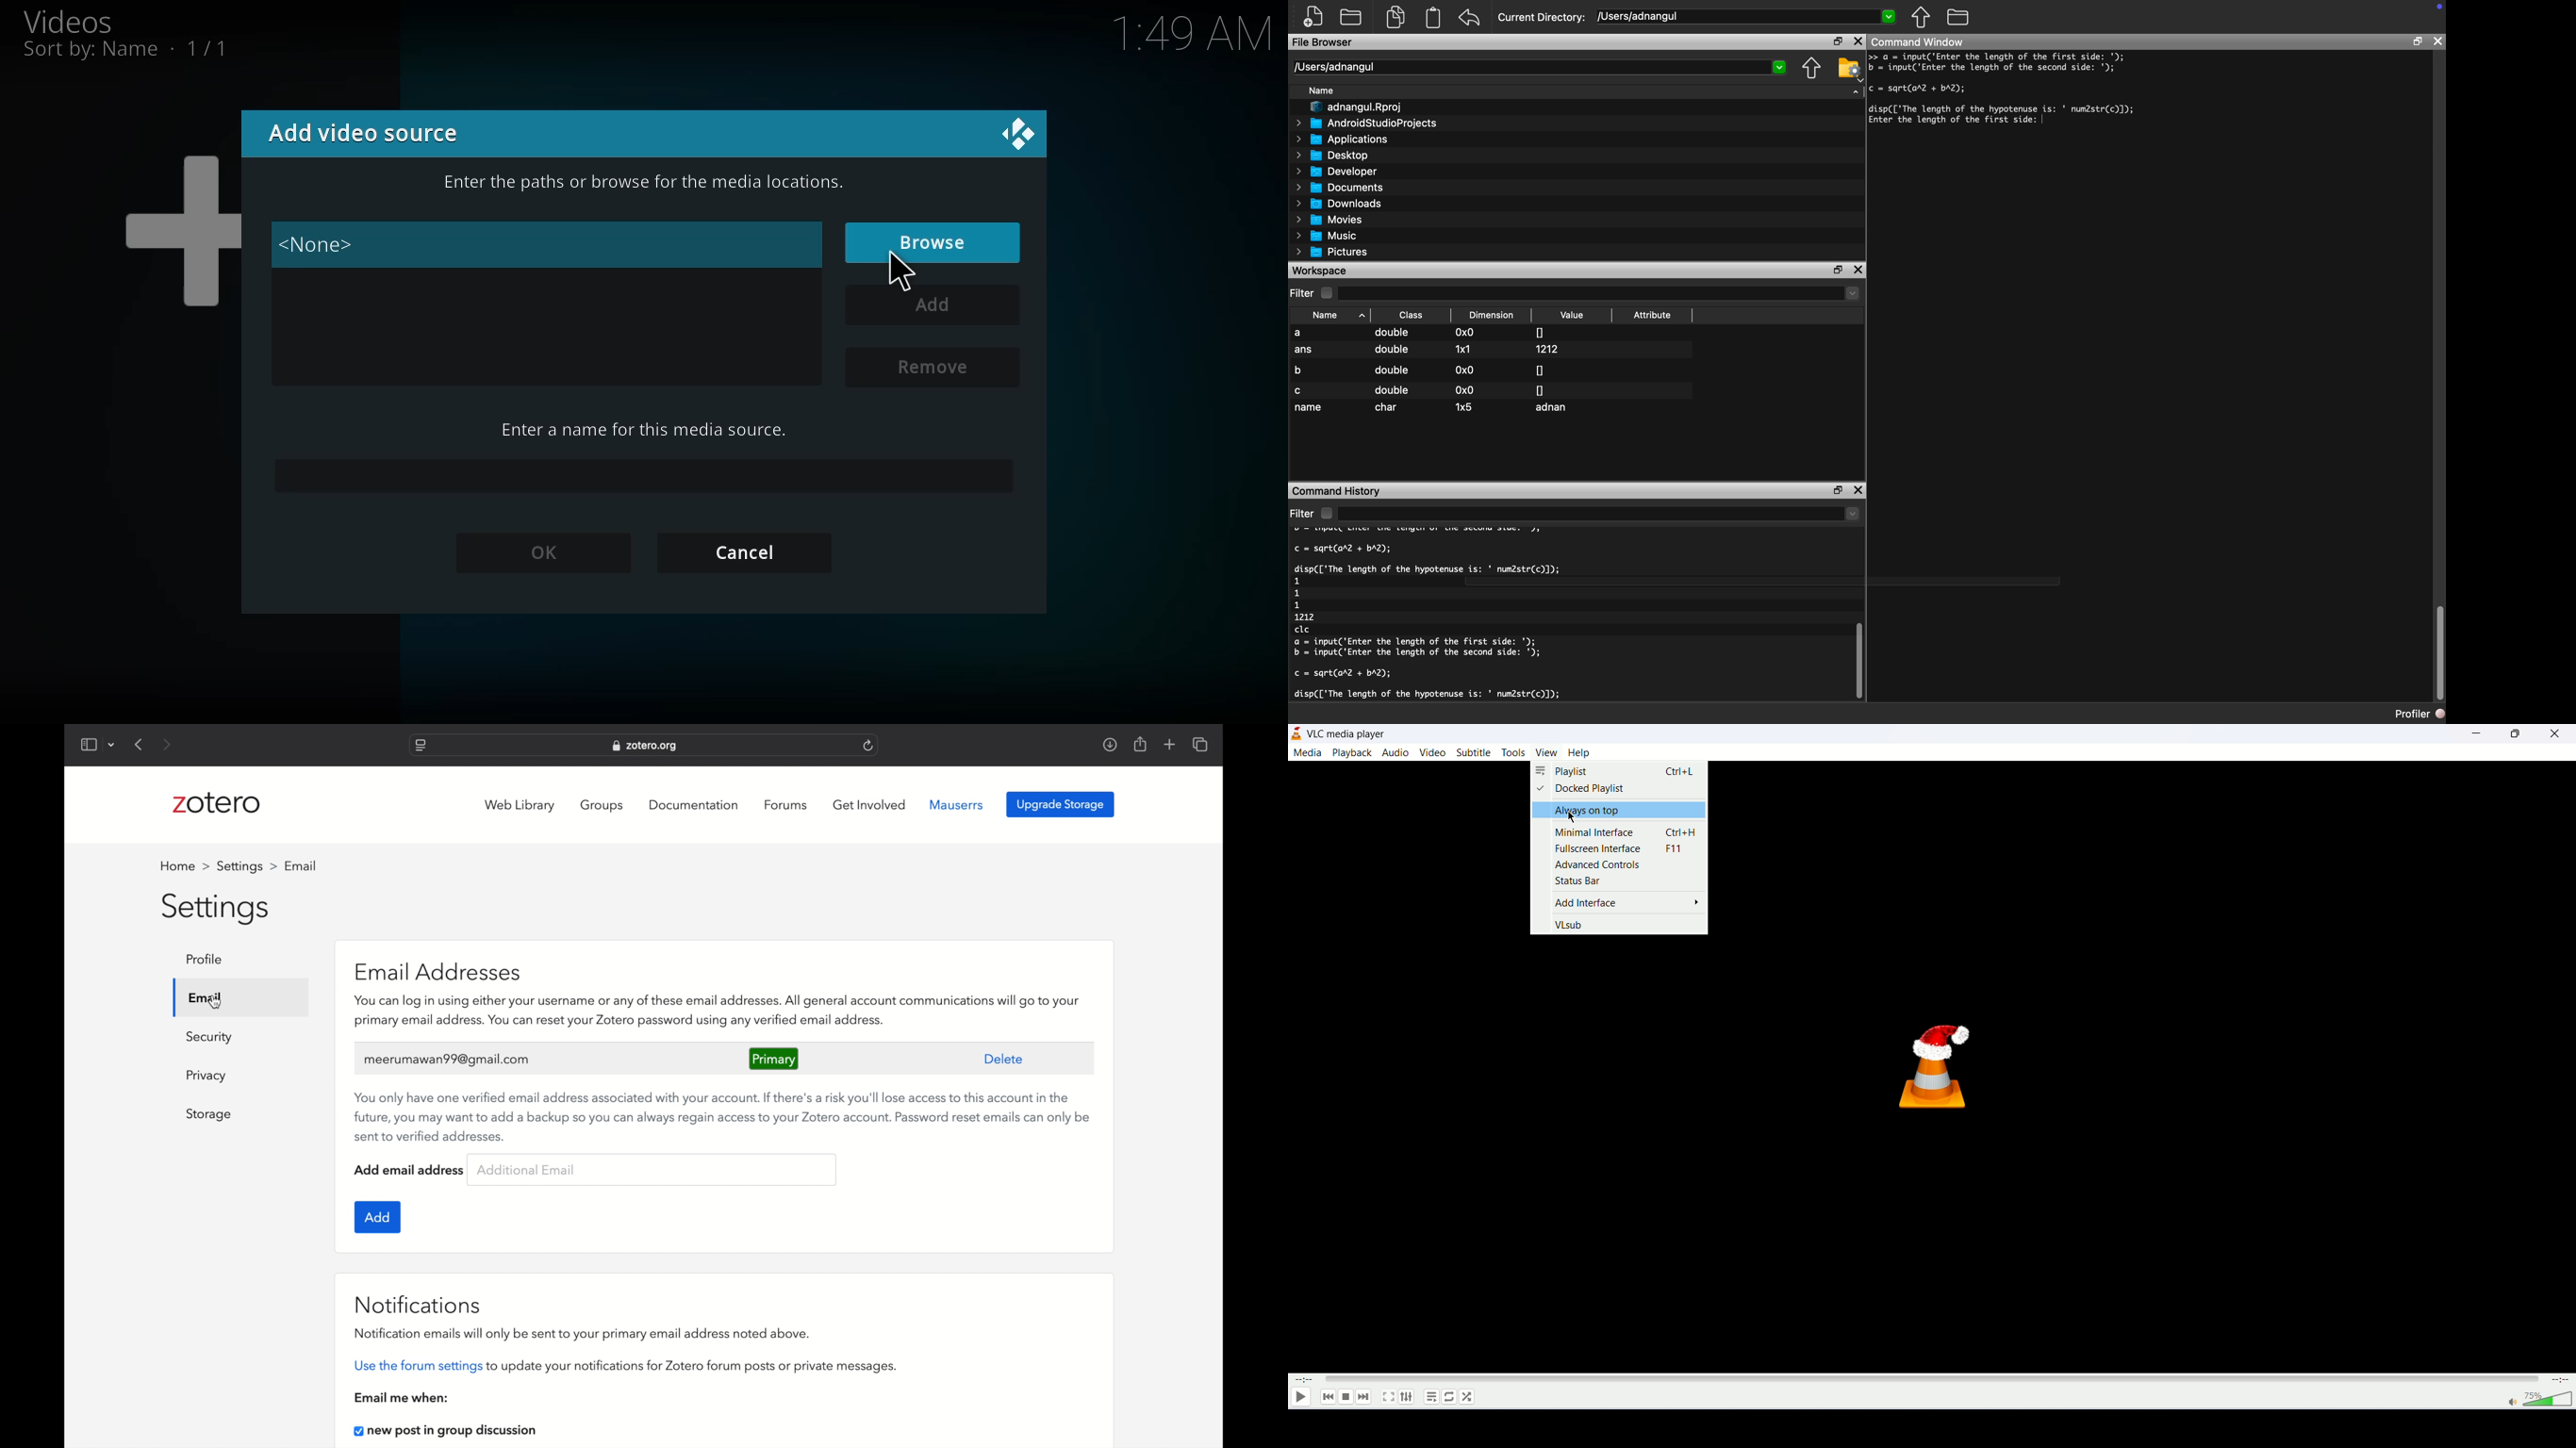  Describe the element at coordinates (545, 553) in the screenshot. I see `ok` at that location.